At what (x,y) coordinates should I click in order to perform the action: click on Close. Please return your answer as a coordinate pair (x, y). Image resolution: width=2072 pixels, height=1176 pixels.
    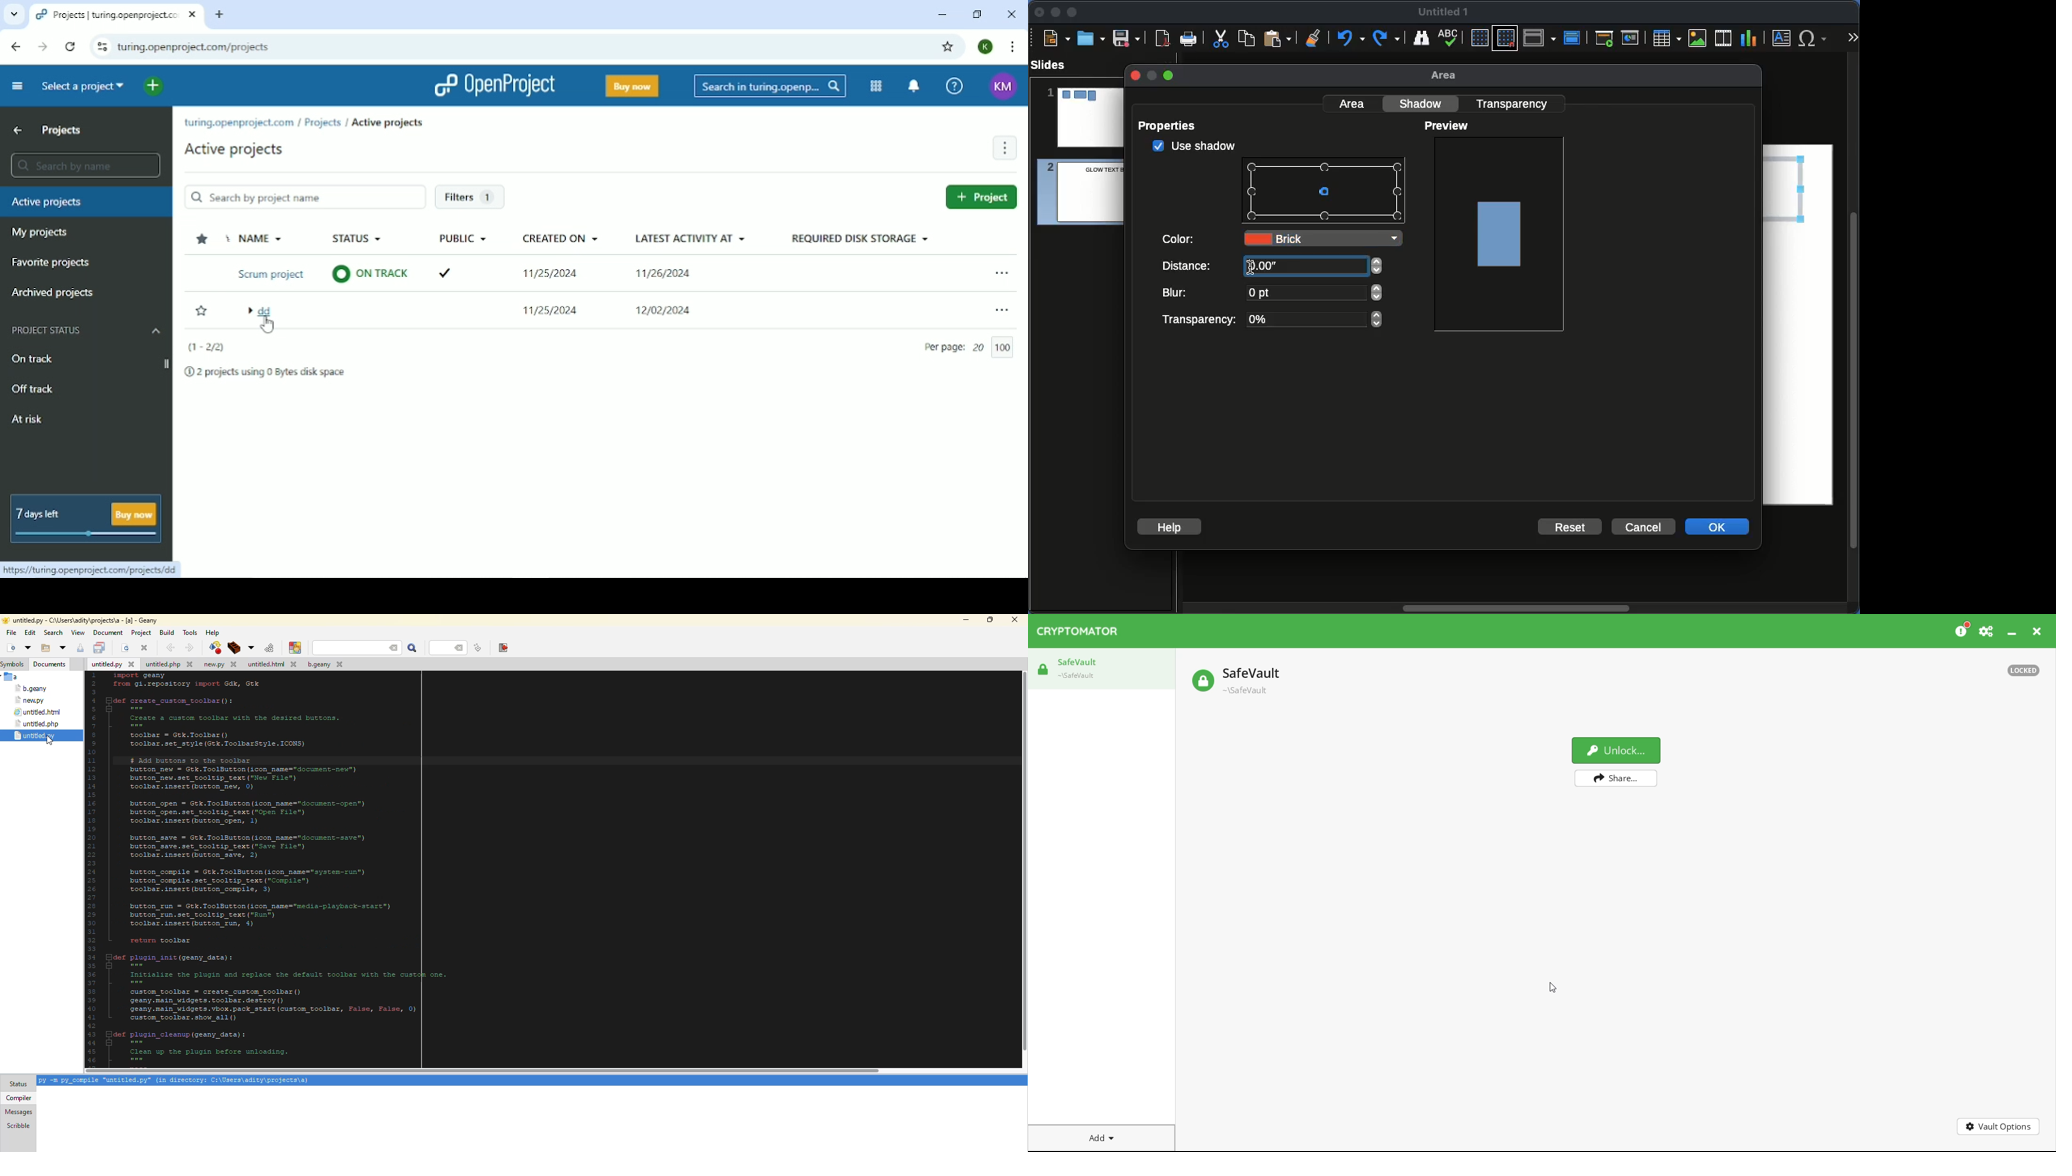
    Looking at the image, I should click on (2038, 631).